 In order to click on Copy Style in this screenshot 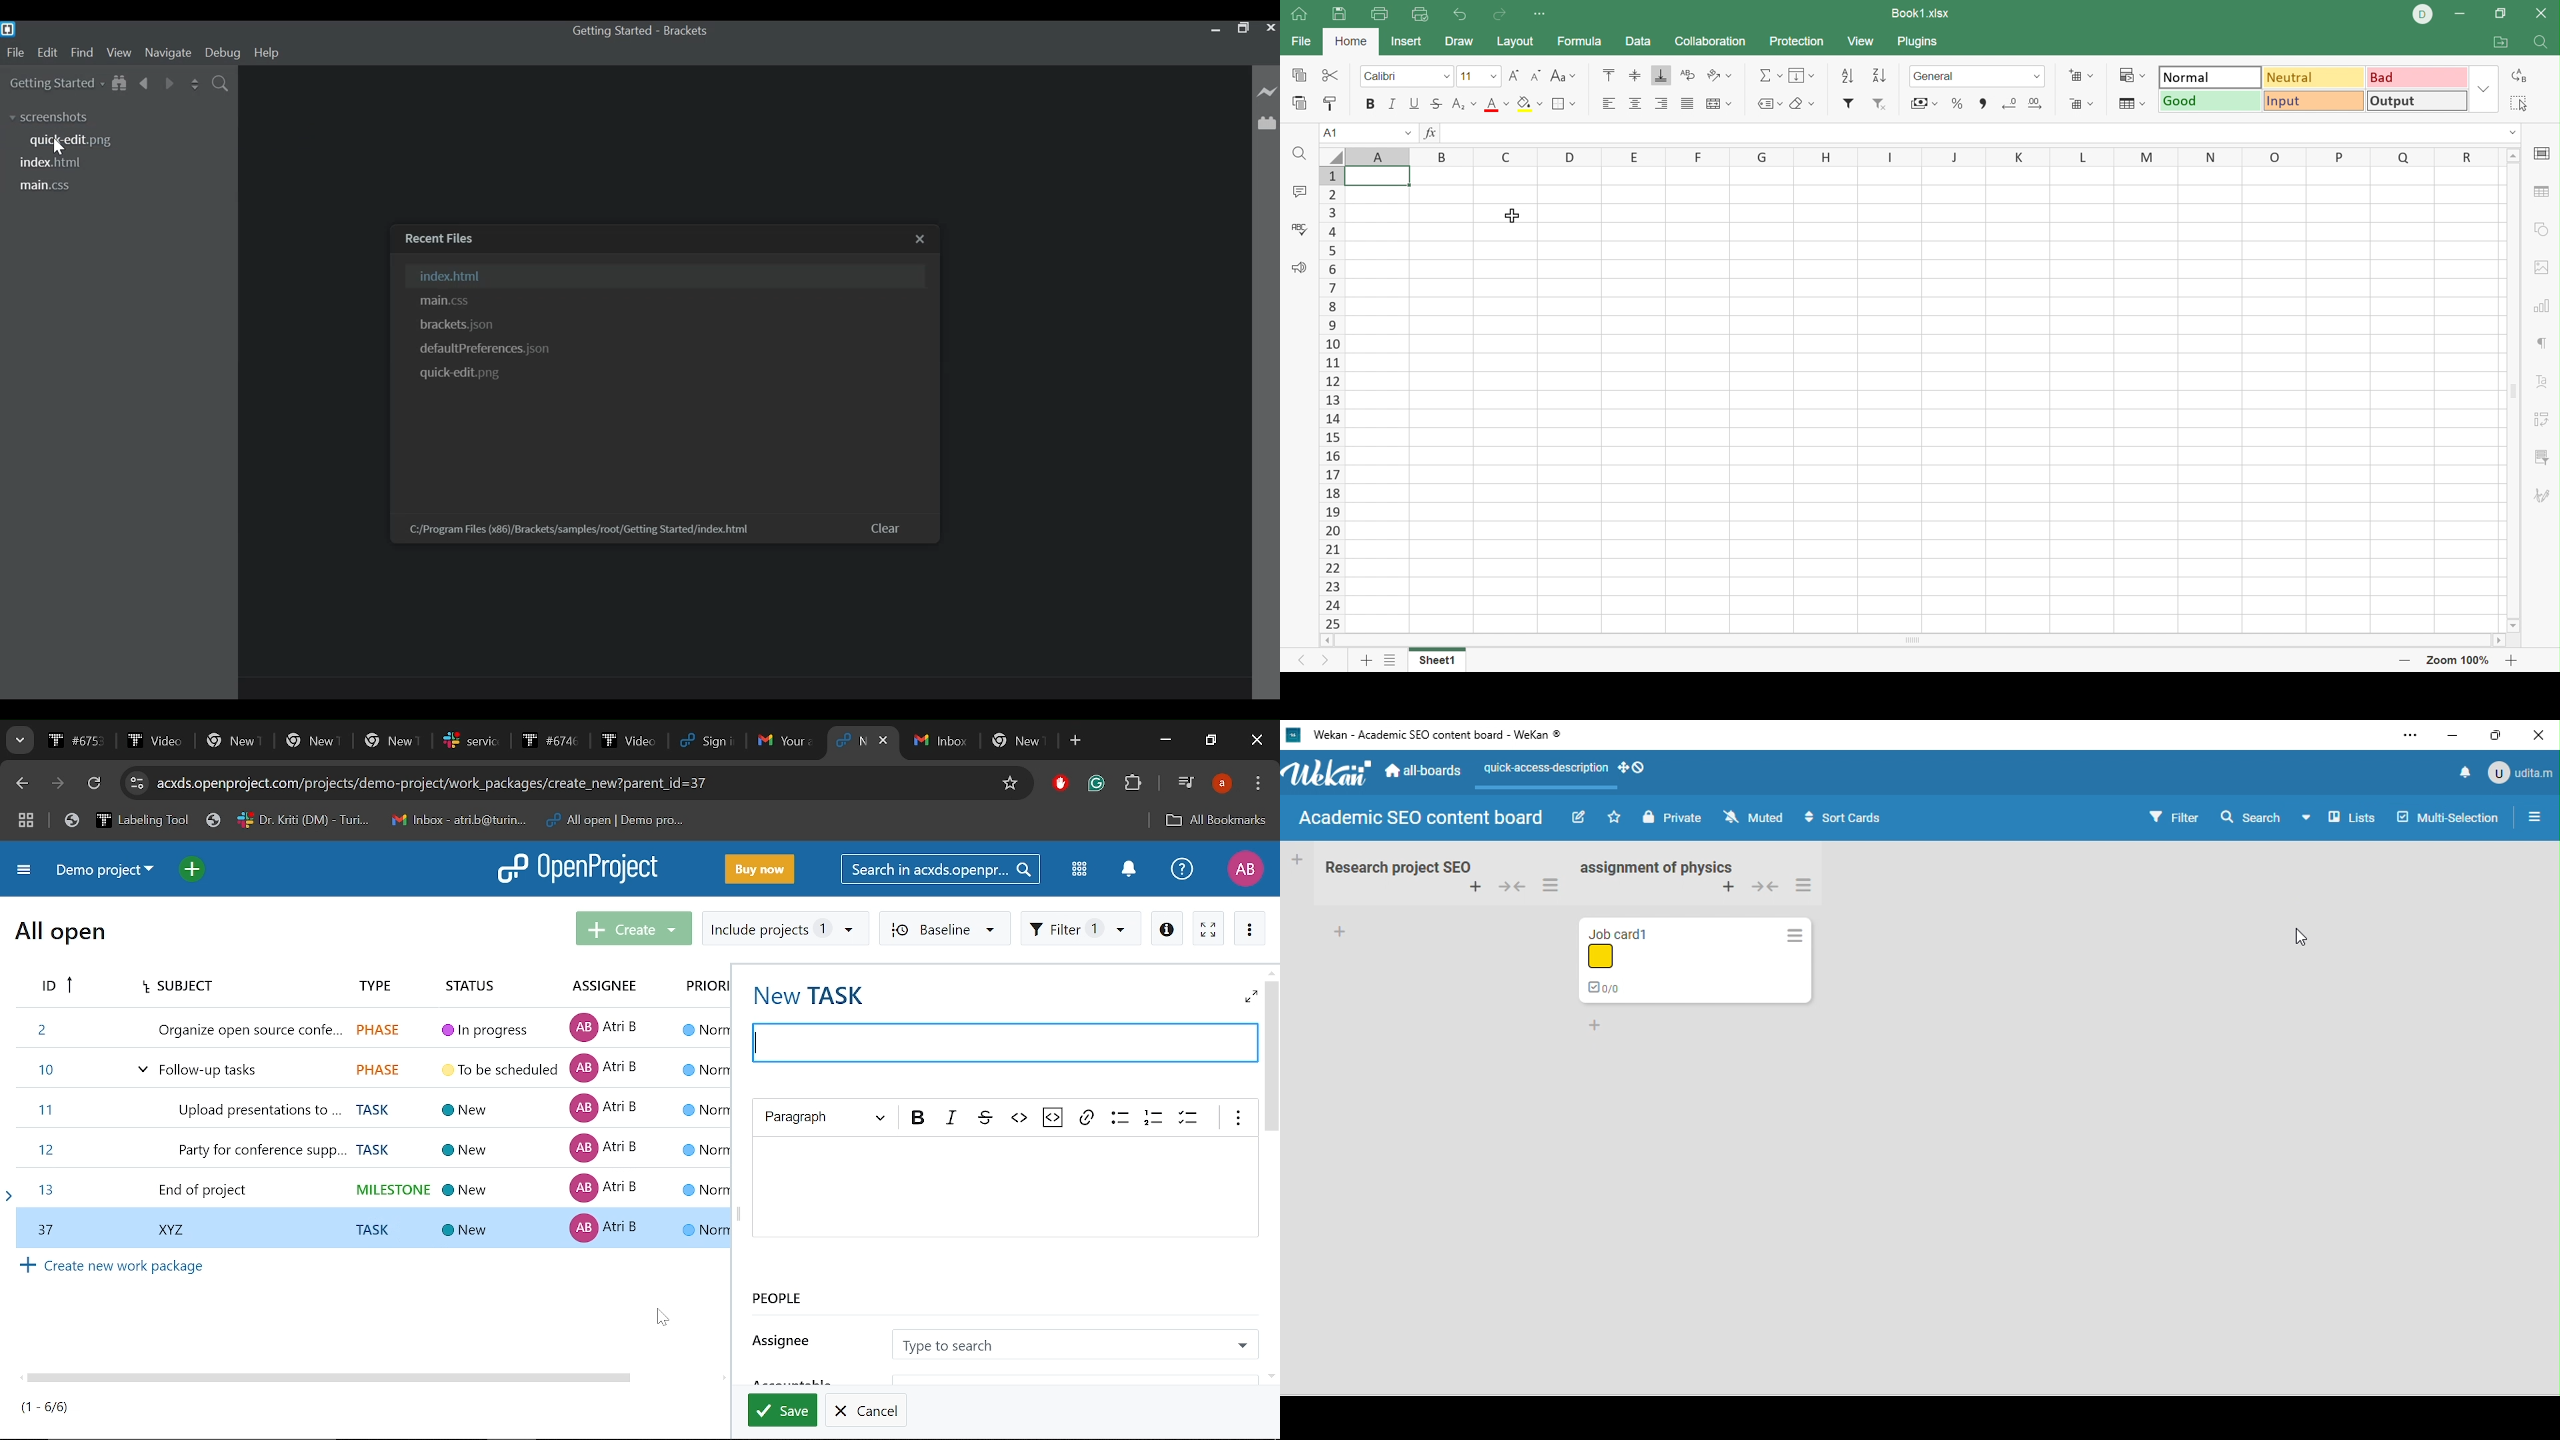, I will do `click(1331, 104)`.